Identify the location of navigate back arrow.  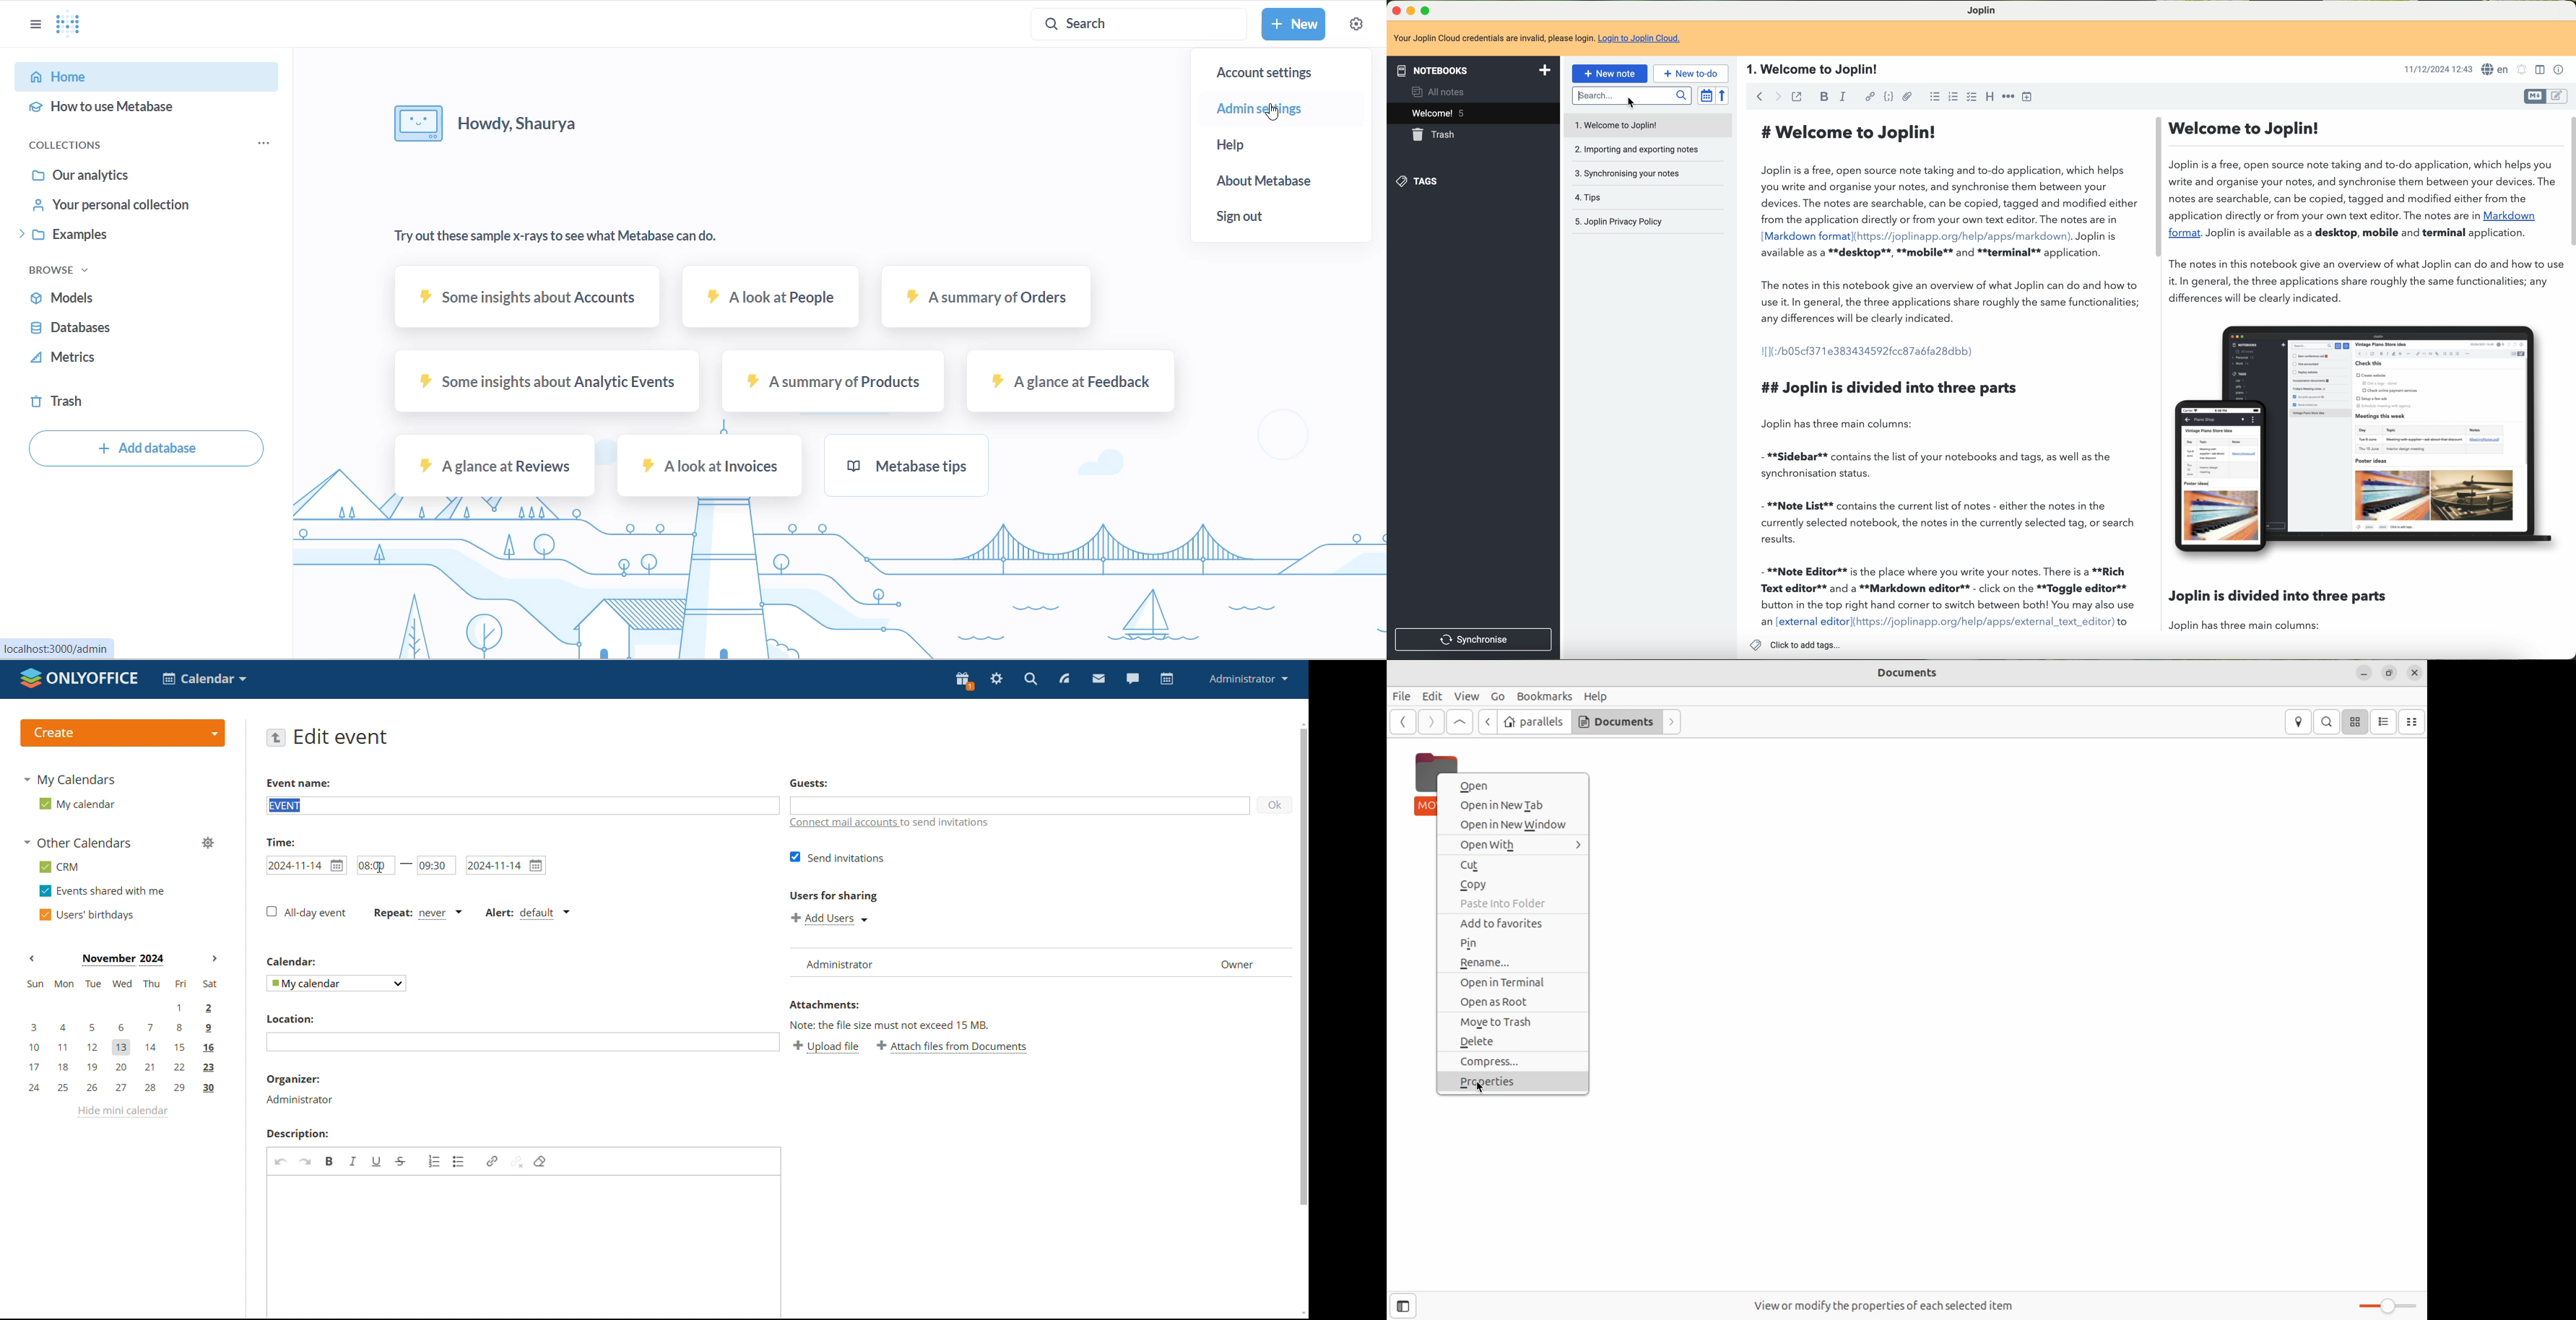
(1758, 97).